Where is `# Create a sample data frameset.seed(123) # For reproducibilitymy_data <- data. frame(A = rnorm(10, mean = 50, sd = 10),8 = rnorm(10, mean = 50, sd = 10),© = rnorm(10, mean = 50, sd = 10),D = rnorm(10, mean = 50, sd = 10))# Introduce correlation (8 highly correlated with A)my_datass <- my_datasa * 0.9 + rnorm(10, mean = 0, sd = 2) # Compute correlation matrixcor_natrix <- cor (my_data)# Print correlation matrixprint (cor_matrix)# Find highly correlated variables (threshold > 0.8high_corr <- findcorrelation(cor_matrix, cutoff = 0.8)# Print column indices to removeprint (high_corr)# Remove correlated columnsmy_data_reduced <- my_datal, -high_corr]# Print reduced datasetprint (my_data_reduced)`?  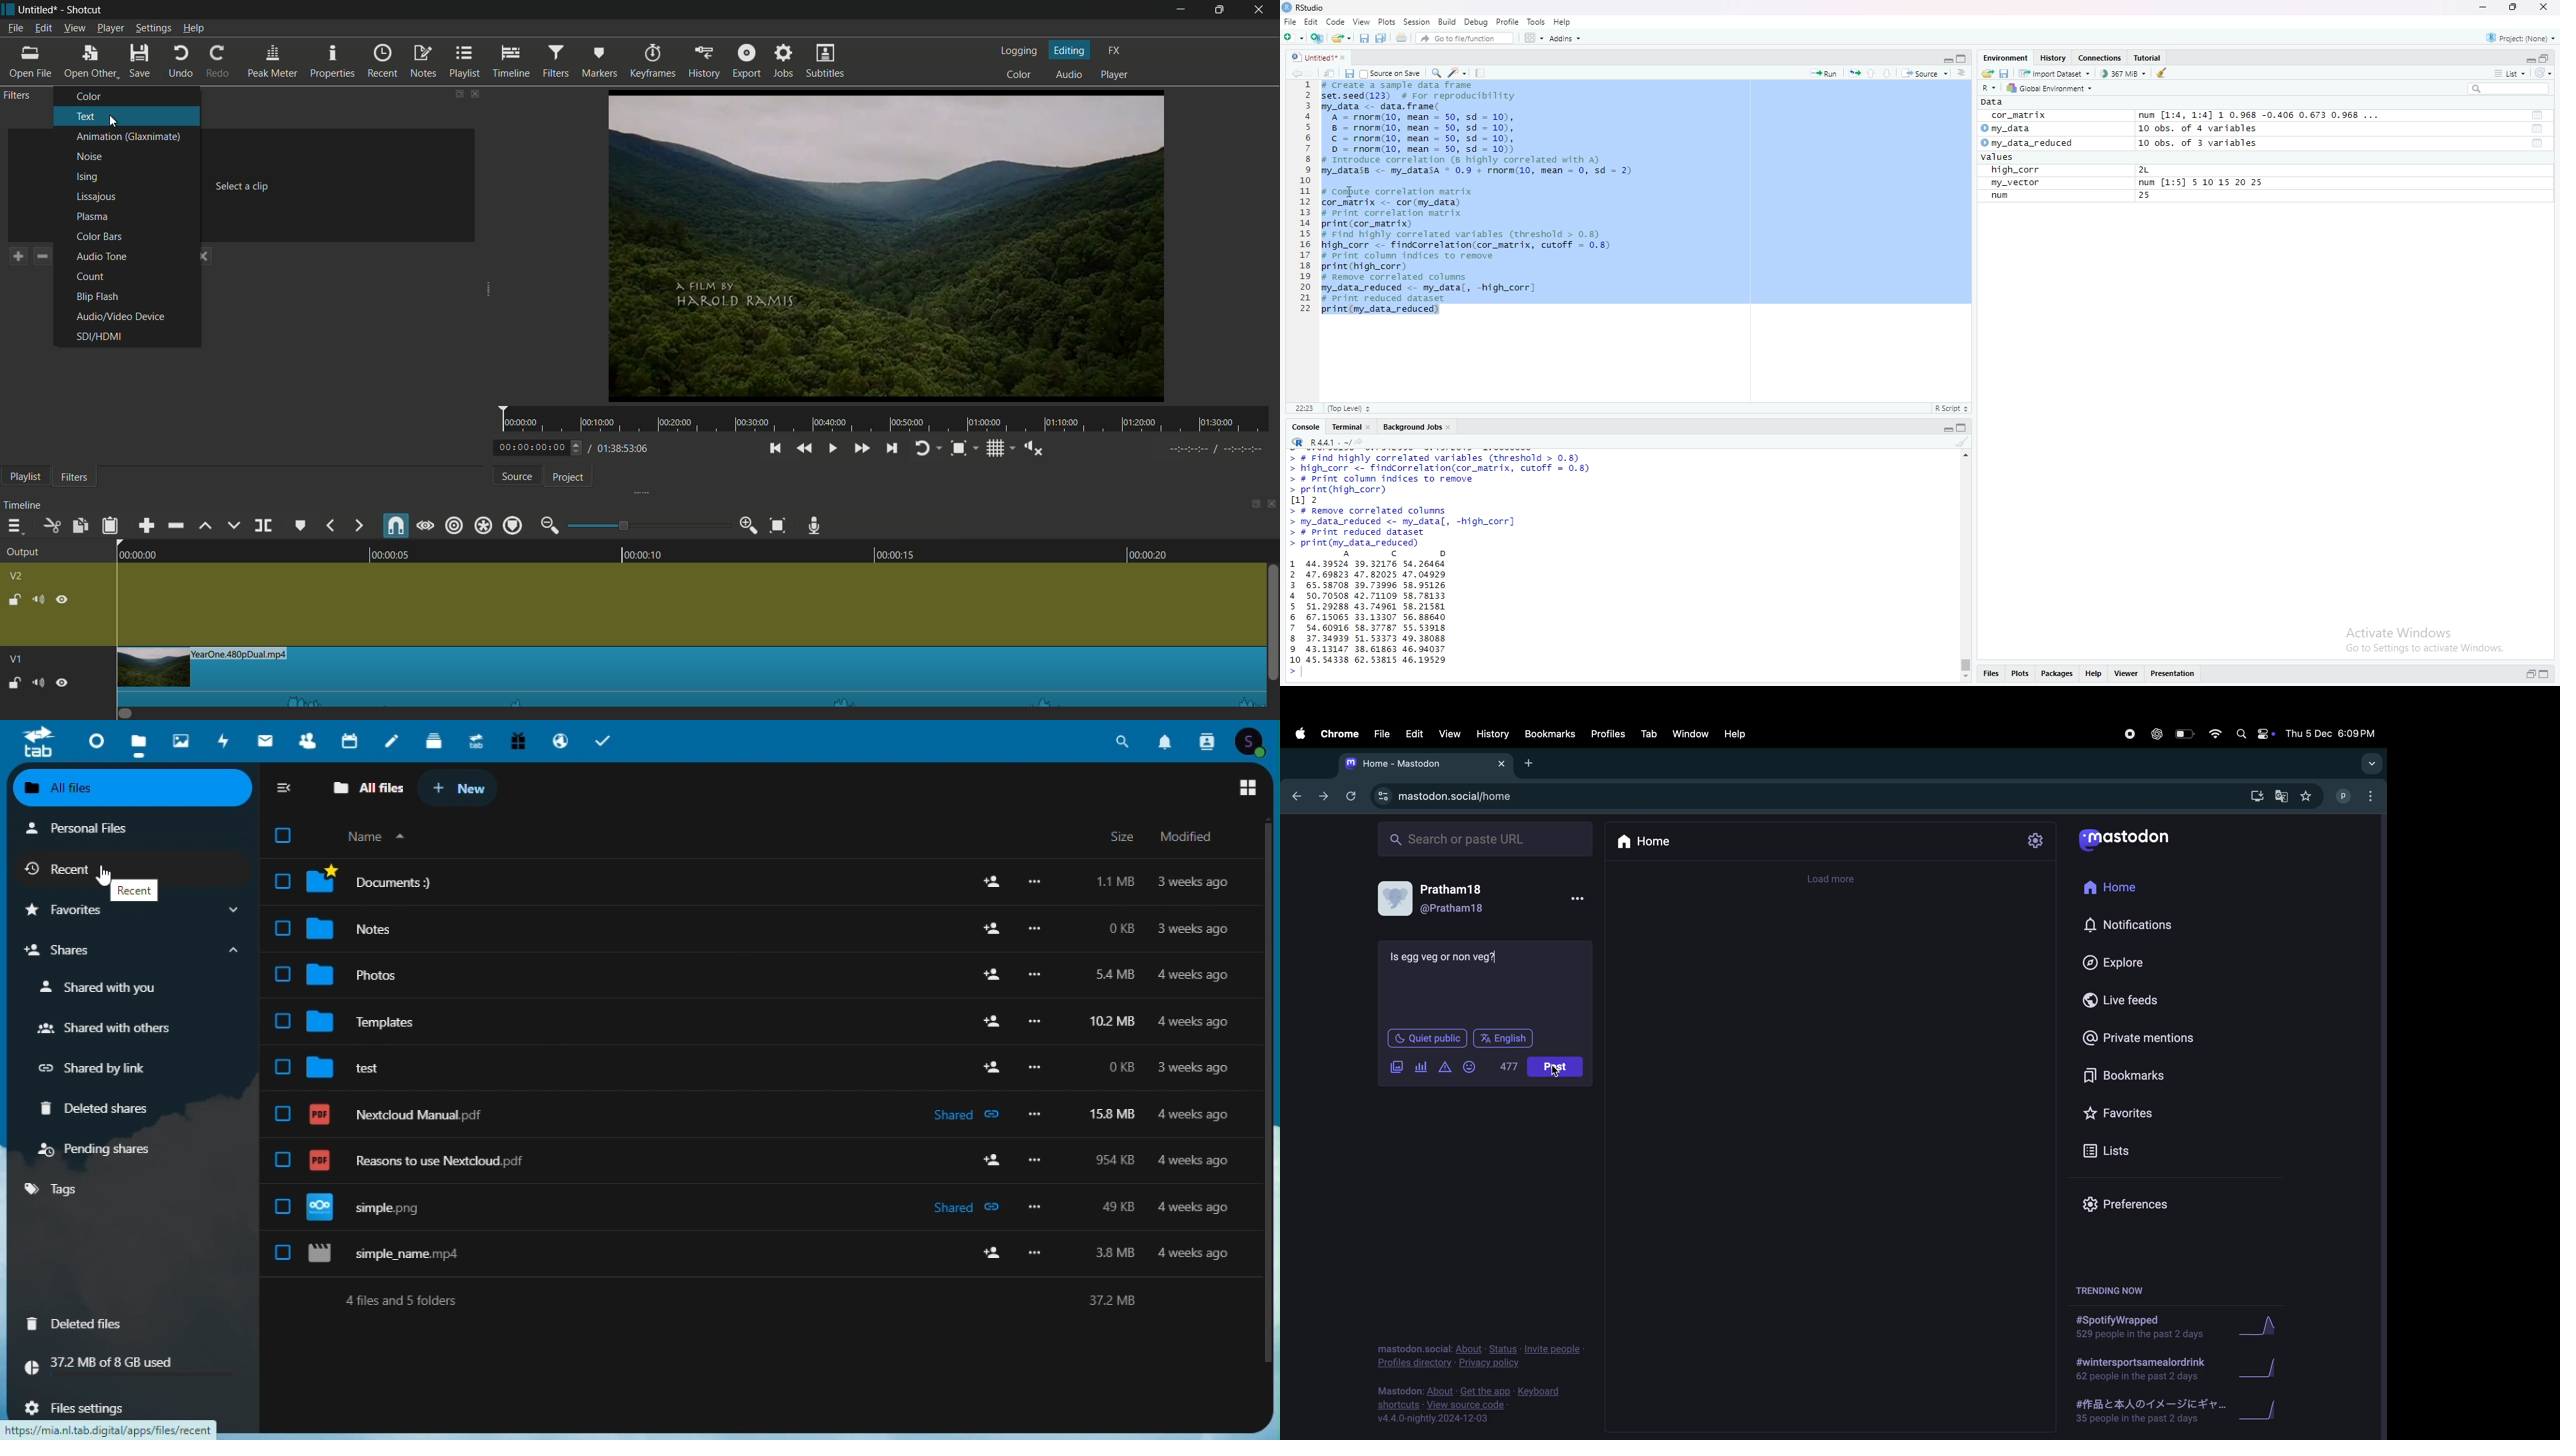
# Create a sample data frameset.seed(123) # For reproducibilitymy_data <- data. frame(A = rnorm(10, mean = 50, sd = 10),8 = rnorm(10, mean = 50, sd = 10),© = rnorm(10, mean = 50, sd = 10),D = rnorm(10, mean = 50, sd = 10))# Introduce correlation (8 highly correlated with A)my_datass <- my_datasa * 0.9 + rnorm(10, mean = 0, sd = 2) # Compute correlation matrixcor_natrix <- cor (my_data)# Print correlation matrixprint (cor_matrix)# Find highly correlated variables (threshold > 0.8high_corr <- findcorrelation(cor_matrix, cutoff = 0.8)# Print column indices to removeprint (high_corr)# Remove correlated columnsmy_data_reduced <- my_datal, -high_corr]# Print reduced datasetprint (my_data_reduced) is located at coordinates (1503, 199).